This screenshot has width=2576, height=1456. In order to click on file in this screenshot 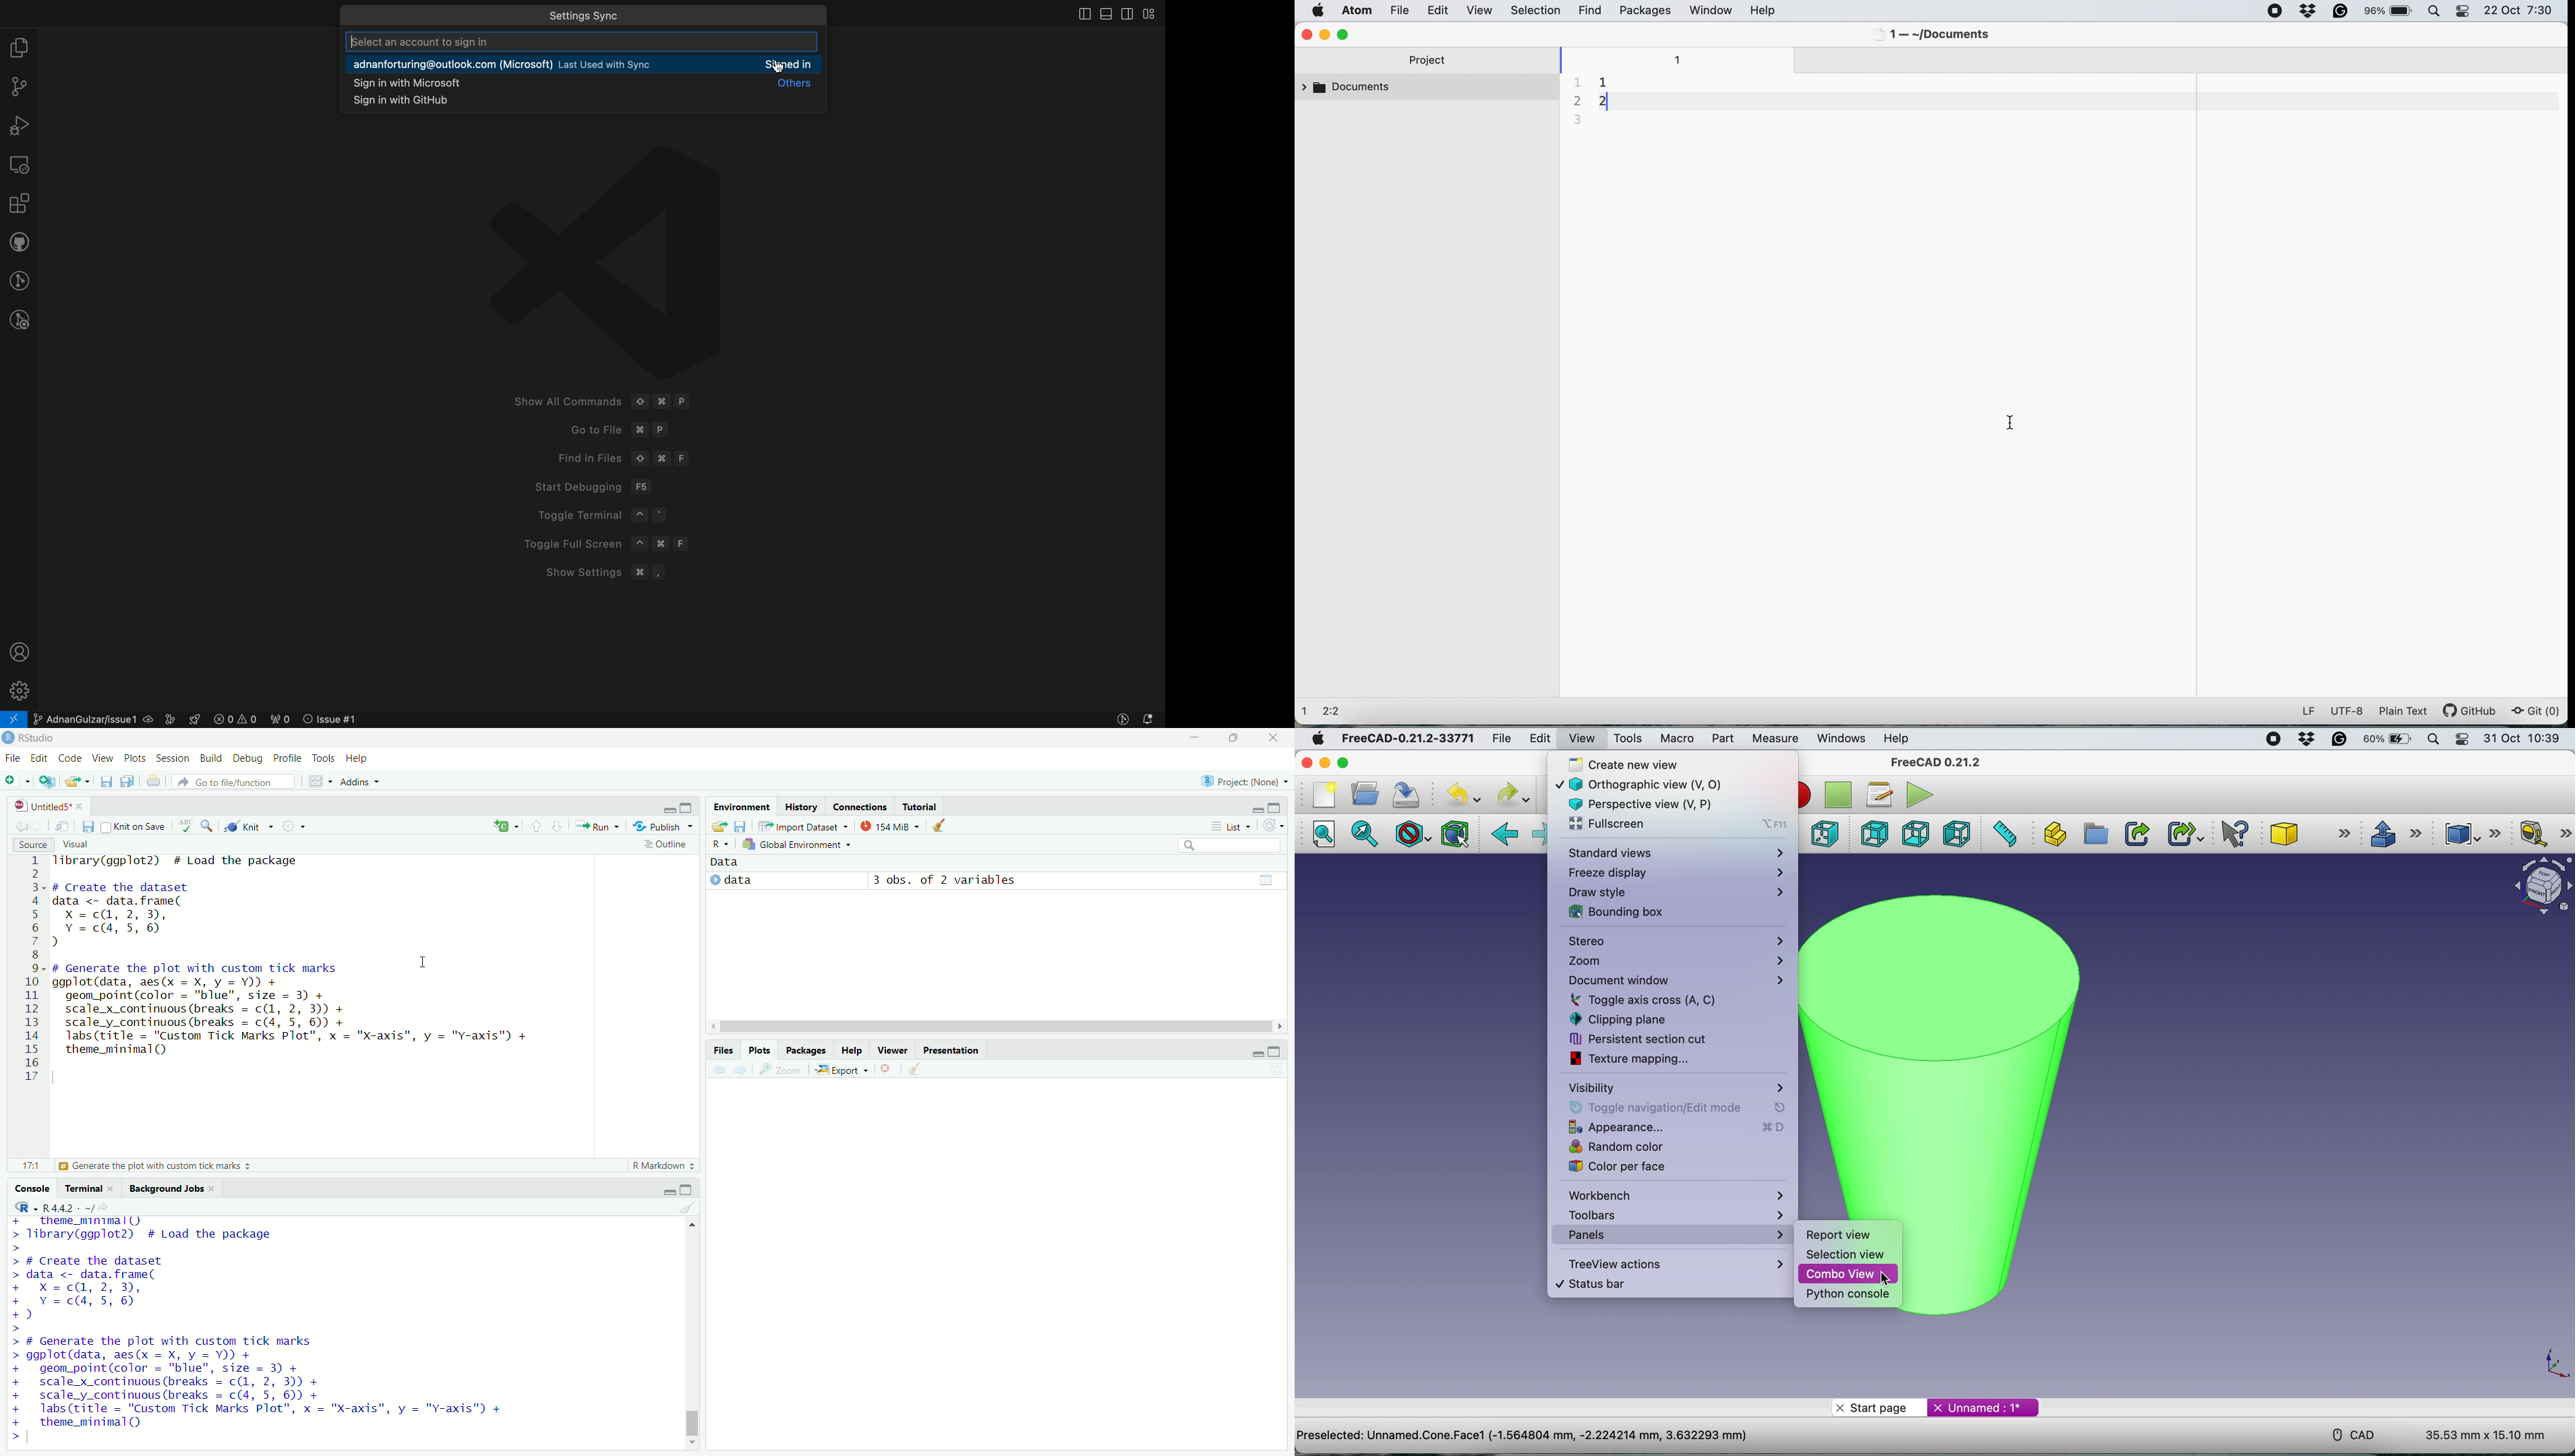, I will do `click(1498, 738)`.